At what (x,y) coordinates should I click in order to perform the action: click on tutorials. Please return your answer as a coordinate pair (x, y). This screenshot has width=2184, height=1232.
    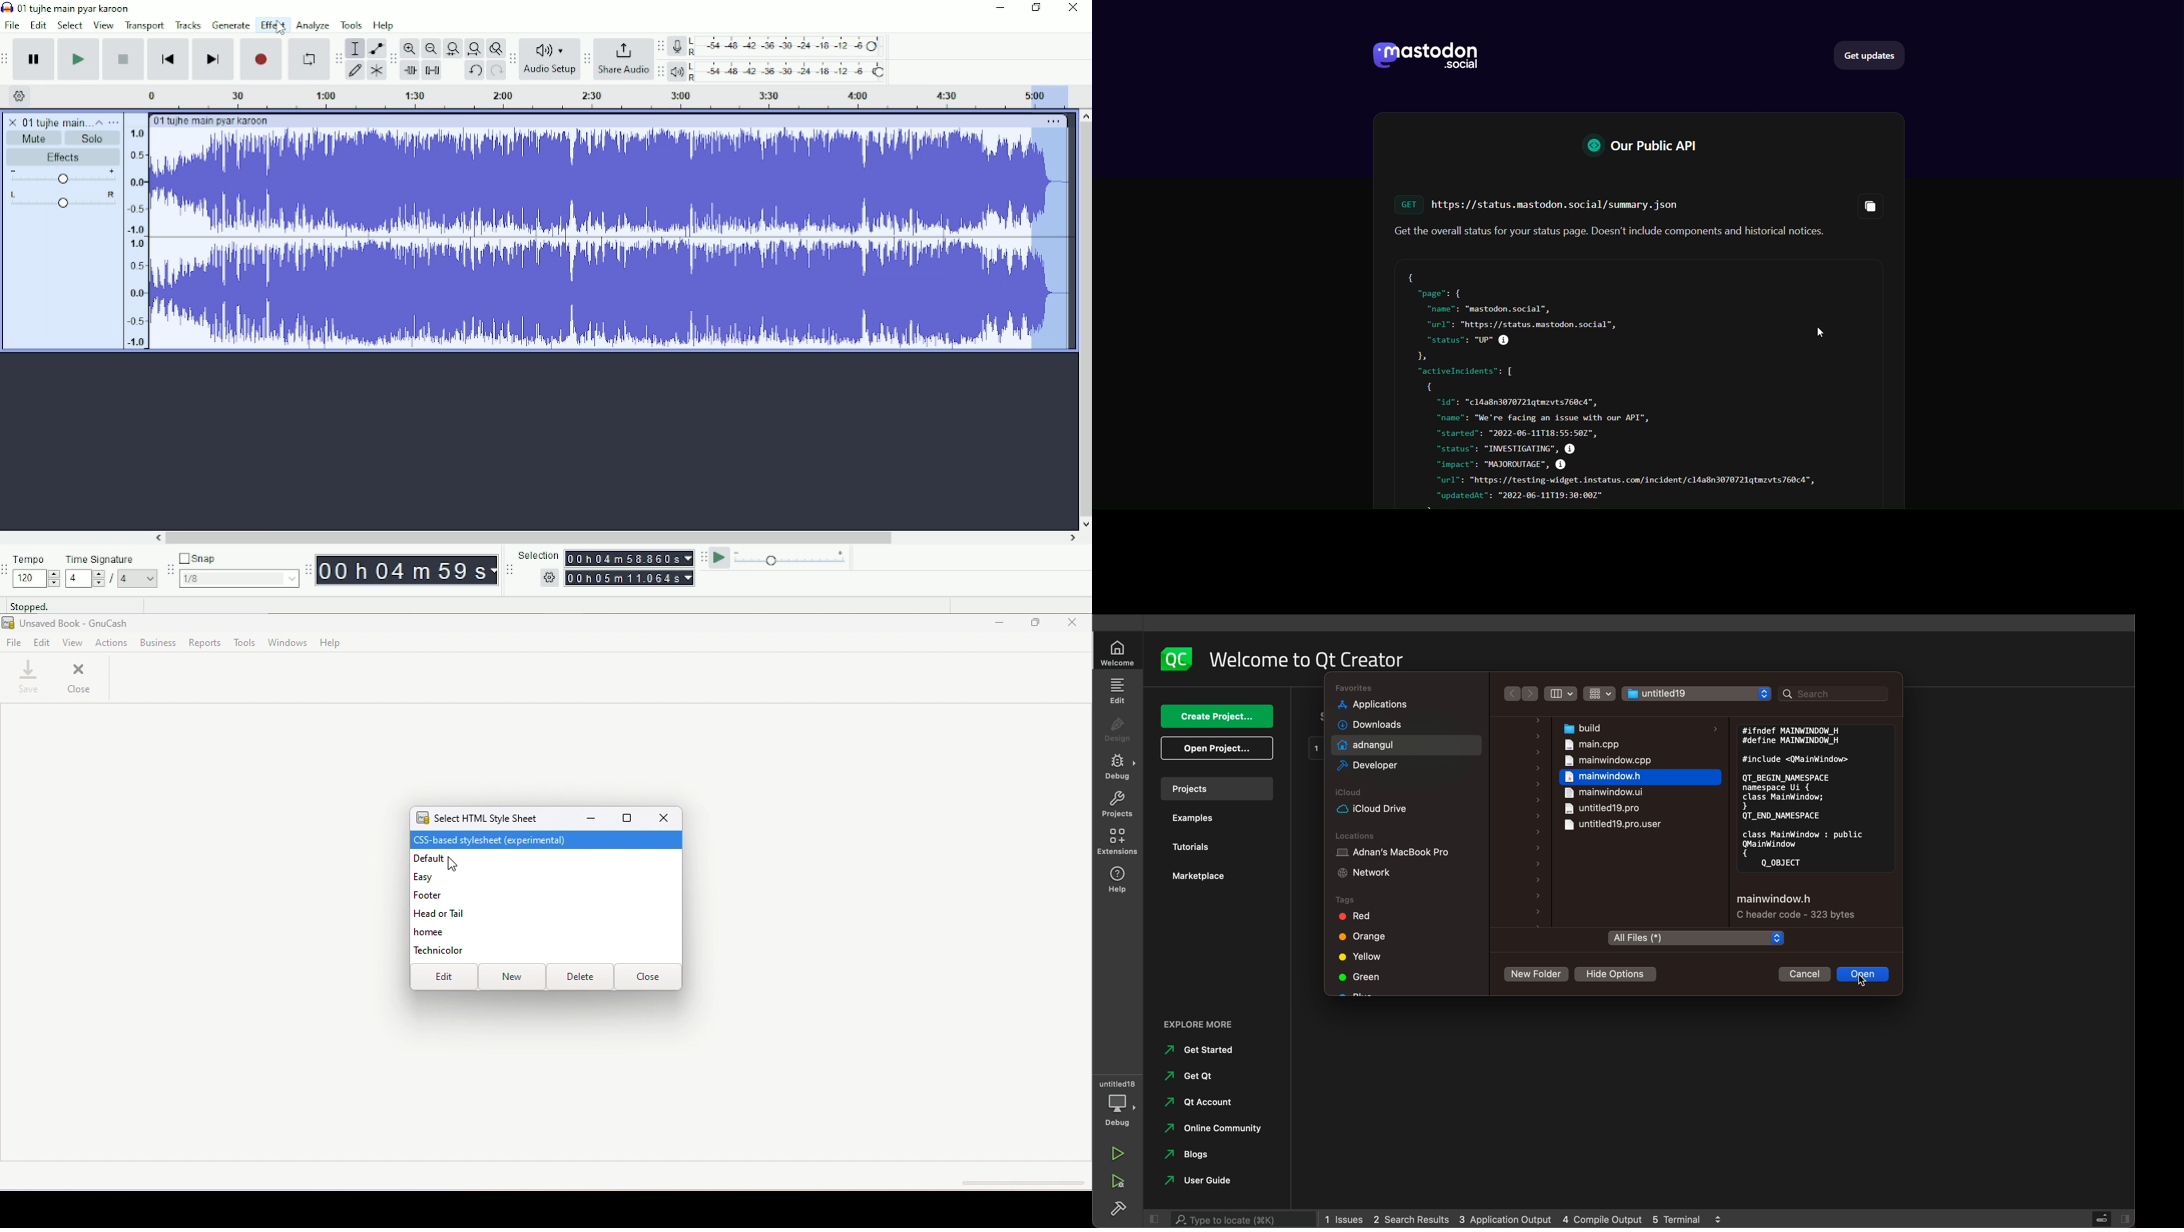
    Looking at the image, I should click on (1193, 847).